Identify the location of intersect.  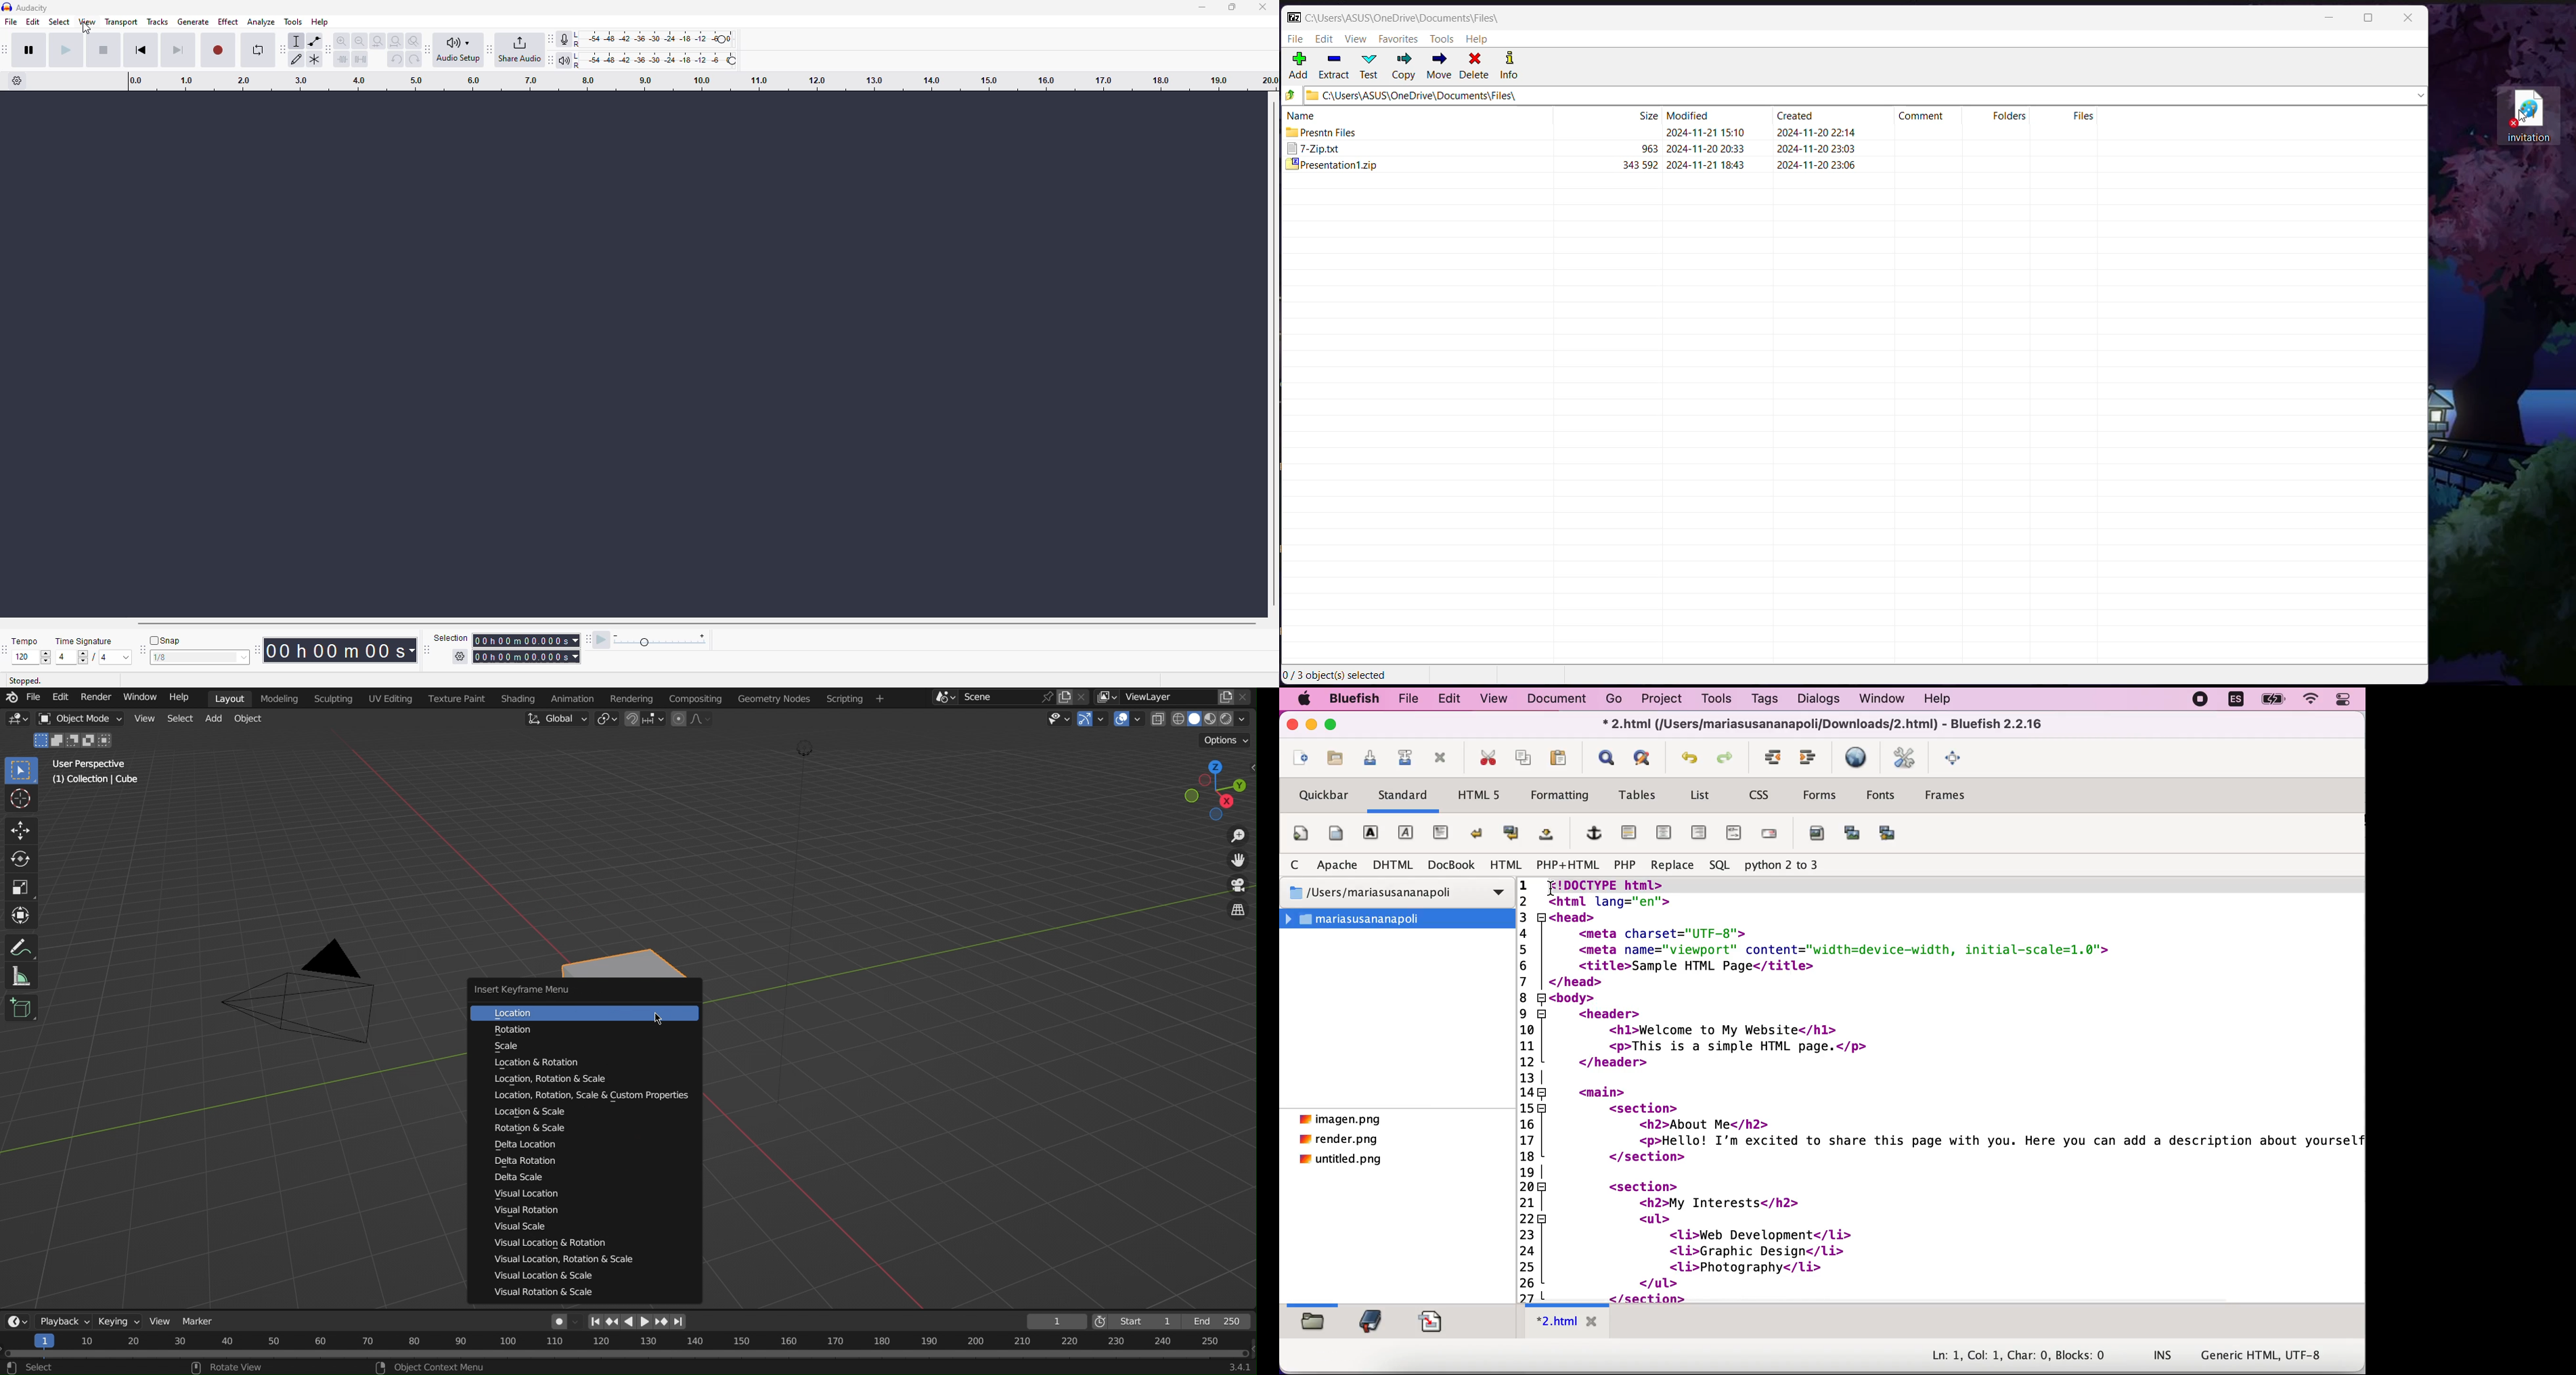
(110, 741).